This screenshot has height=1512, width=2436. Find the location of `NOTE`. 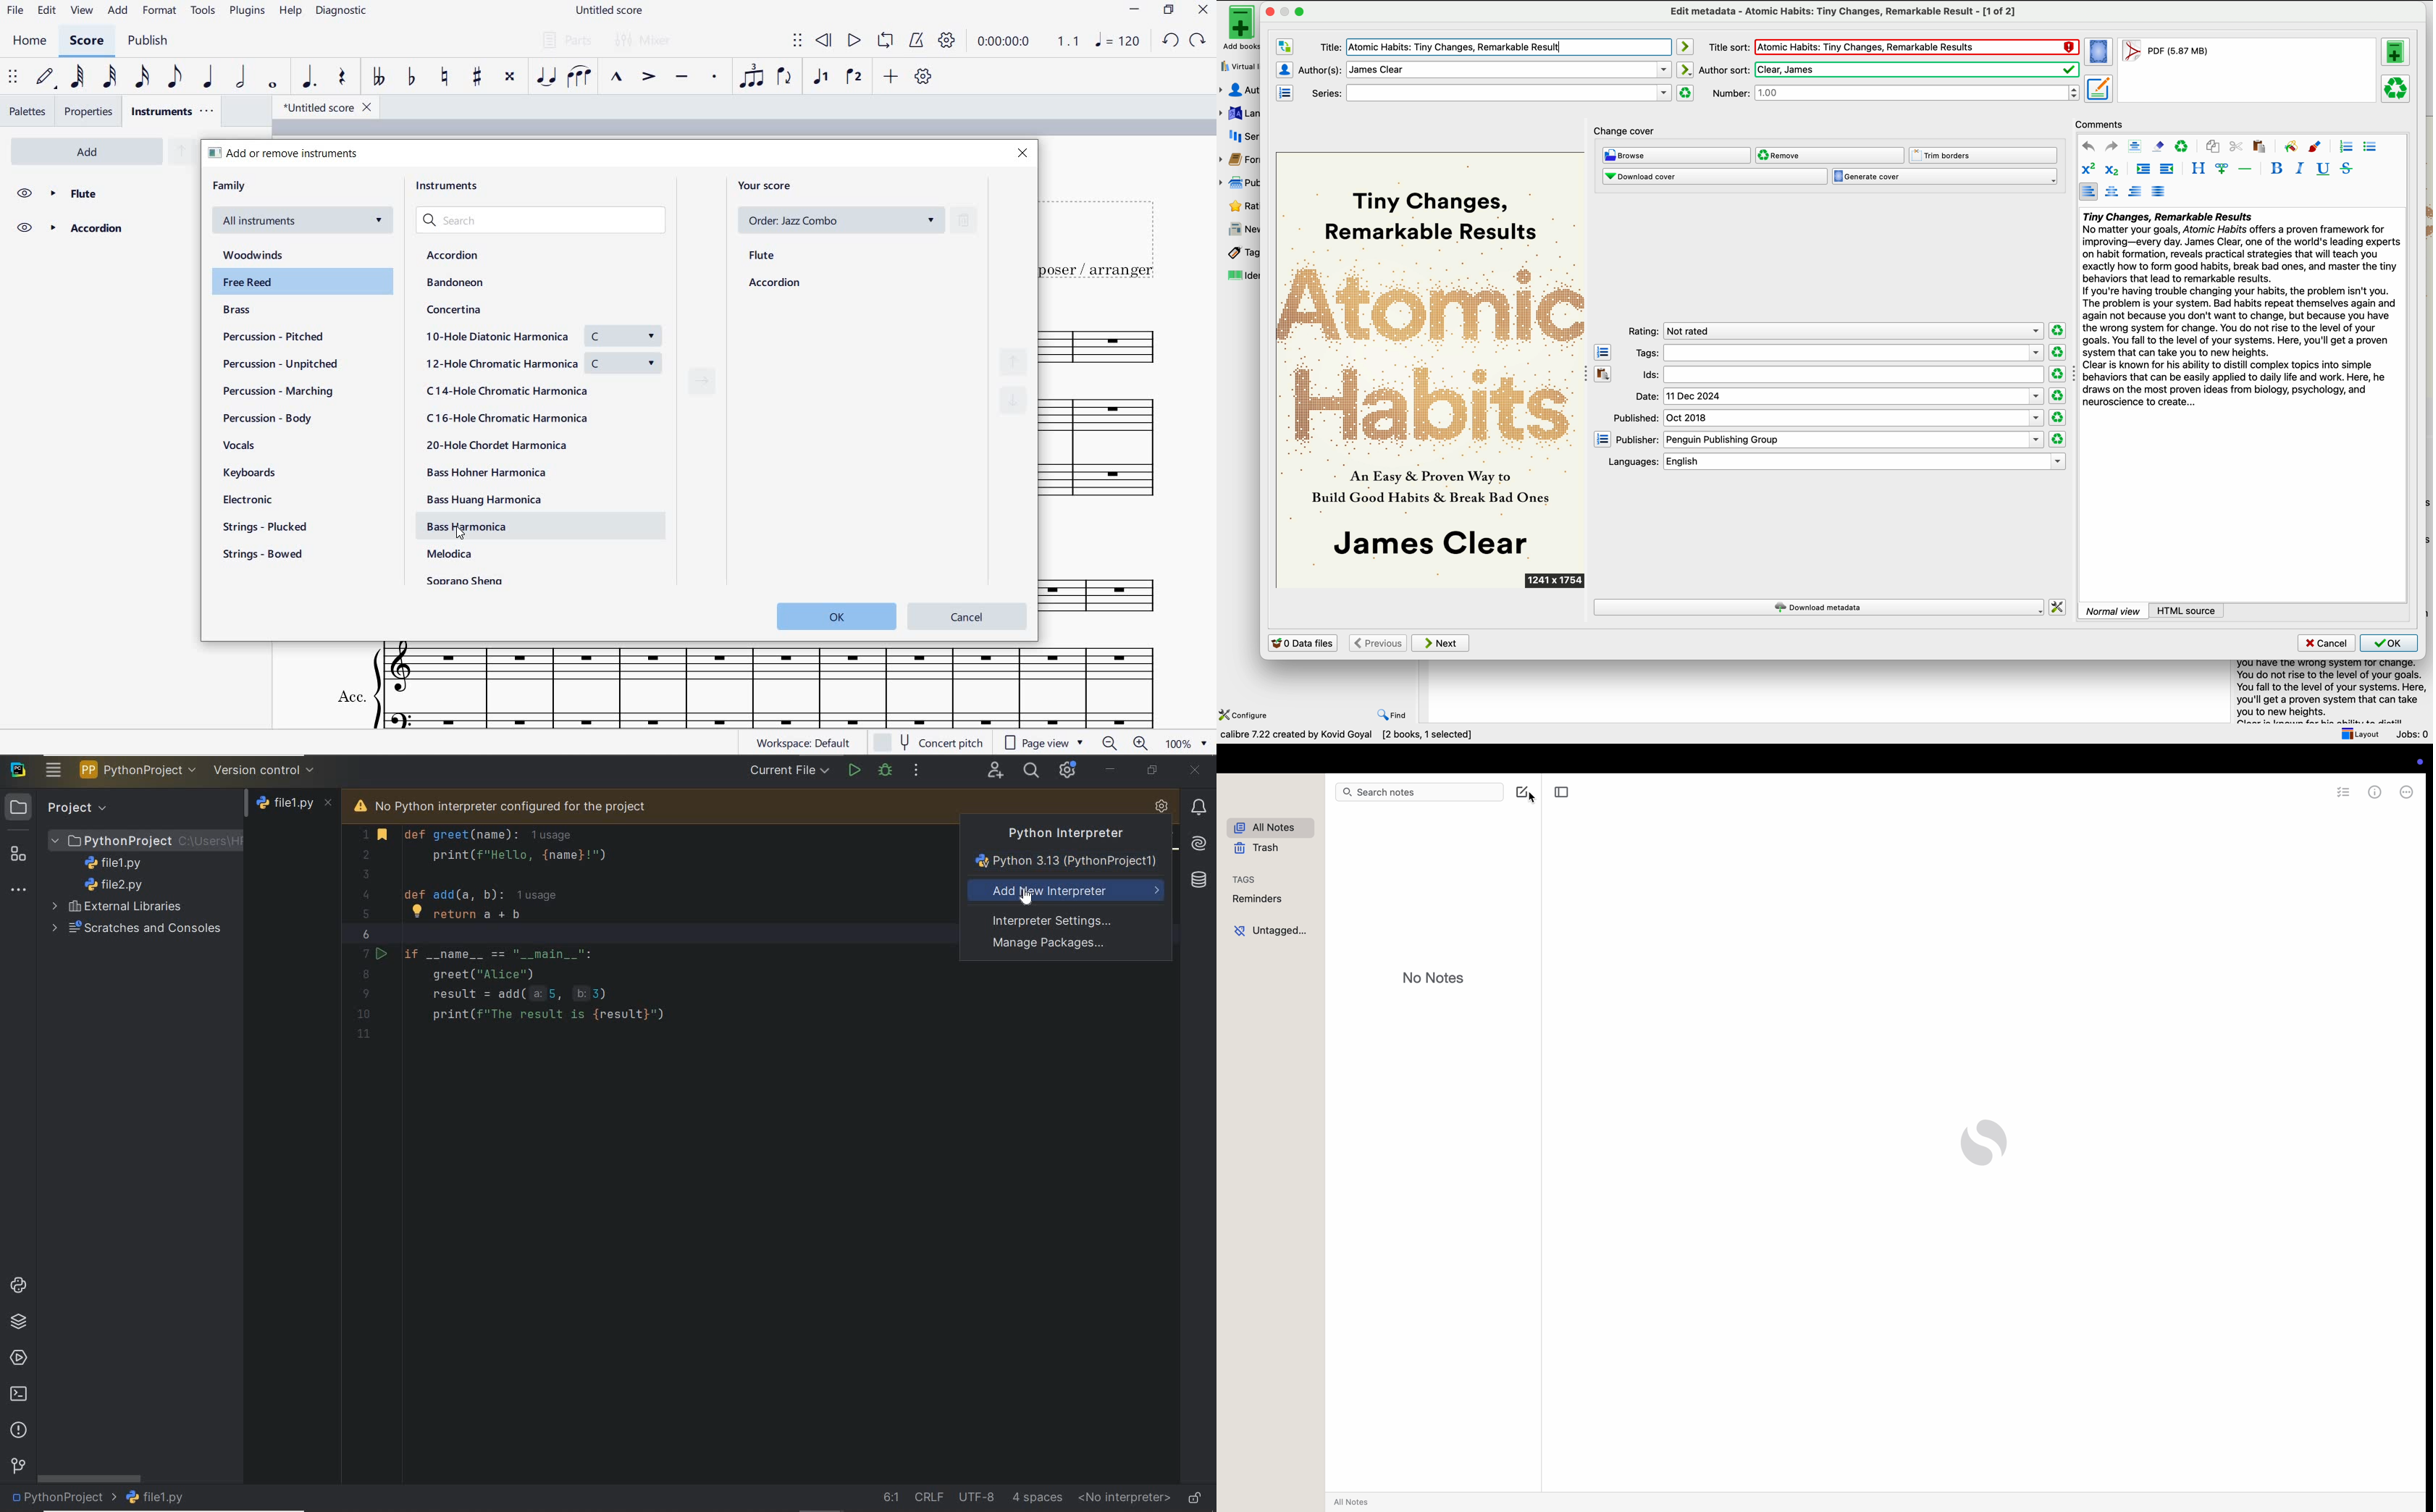

NOTE is located at coordinates (1118, 43).